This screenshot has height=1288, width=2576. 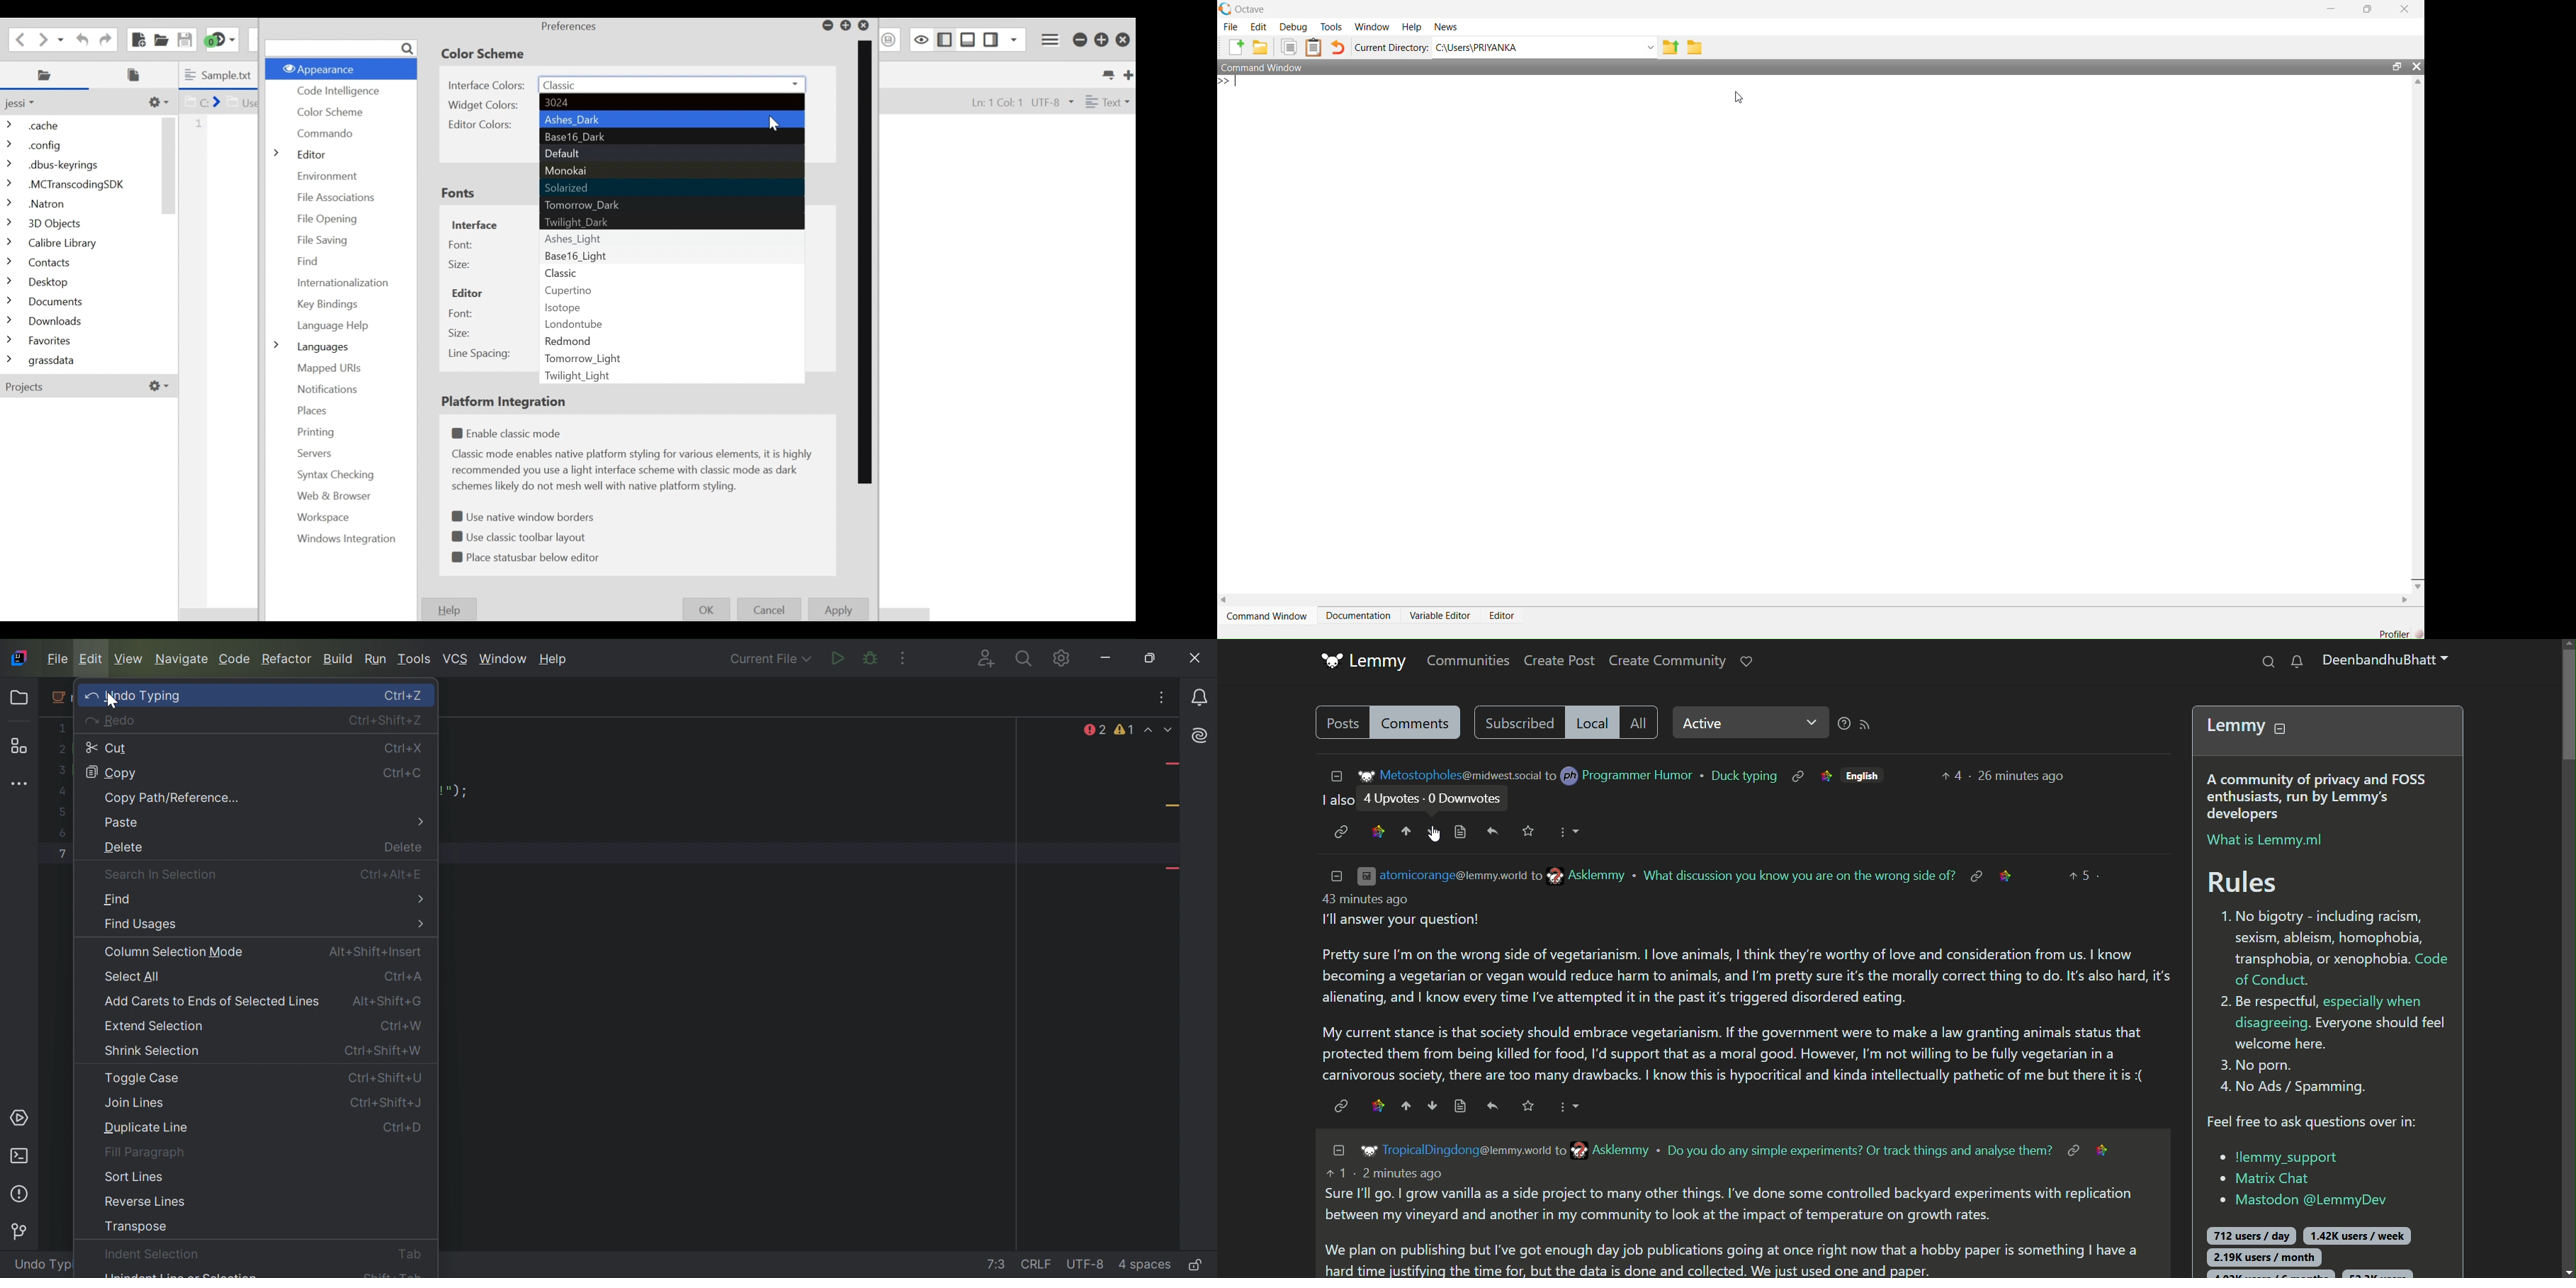 I want to click on Comments, so click(x=1419, y=723).